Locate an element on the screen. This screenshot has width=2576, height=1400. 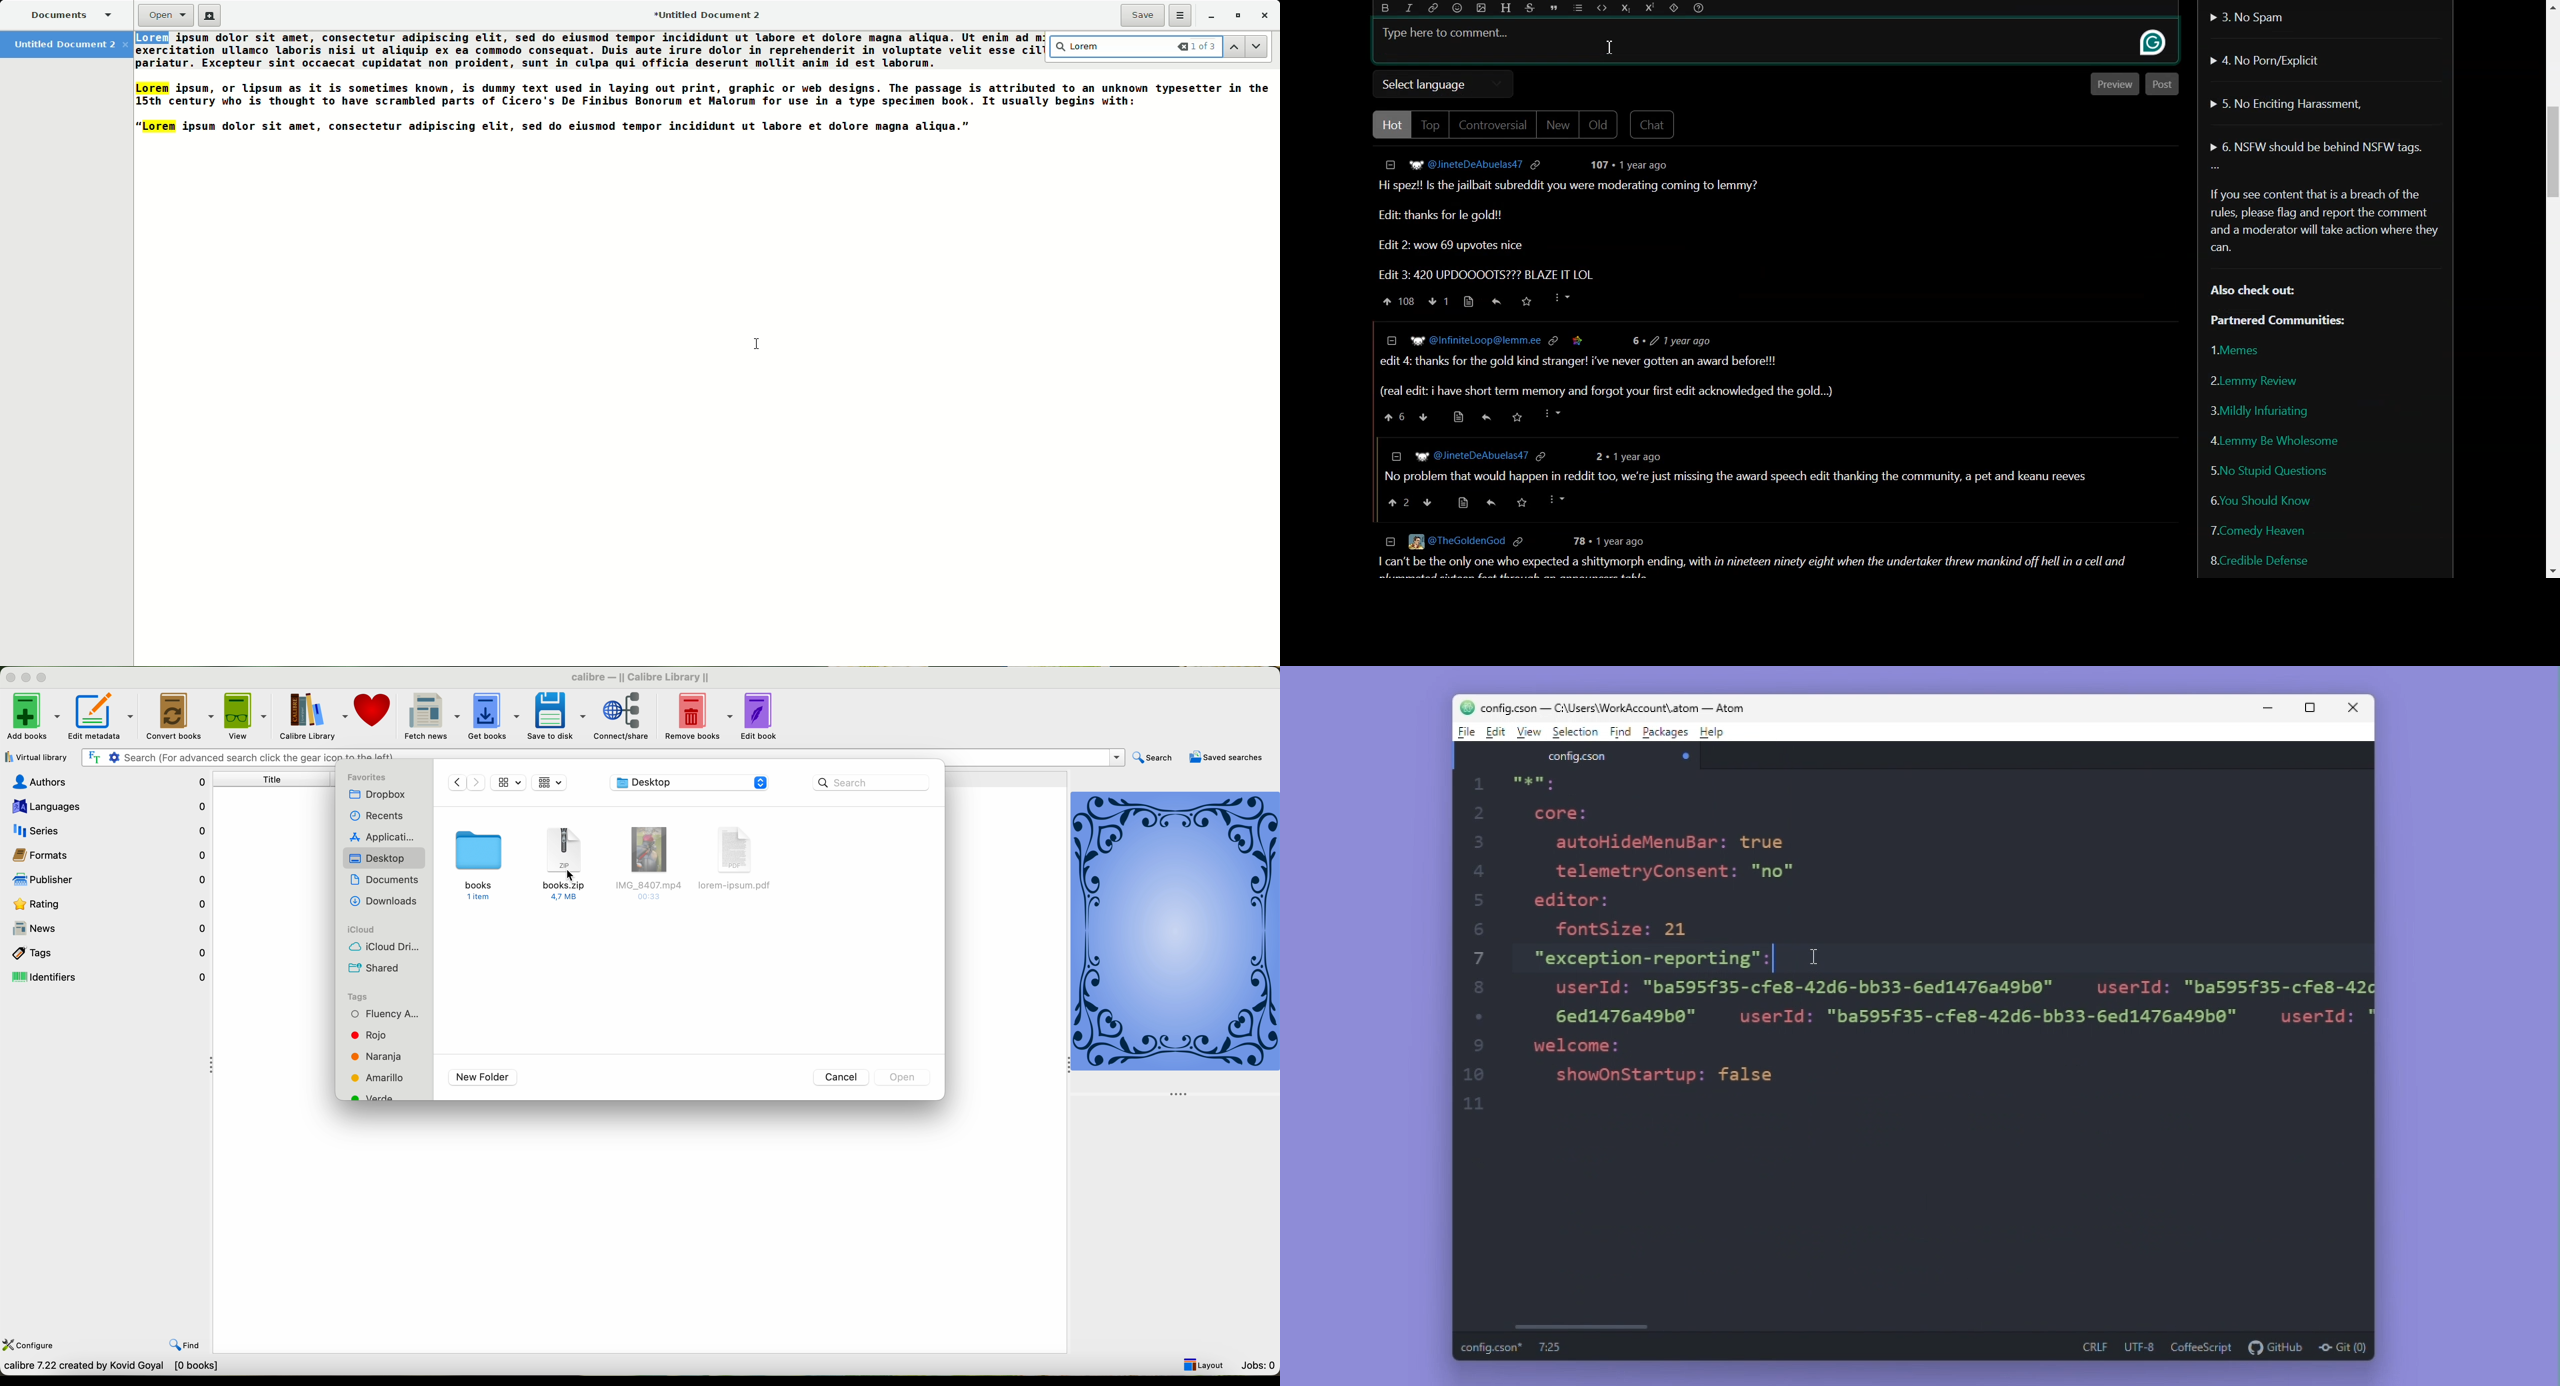
favorites is located at coordinates (370, 777).